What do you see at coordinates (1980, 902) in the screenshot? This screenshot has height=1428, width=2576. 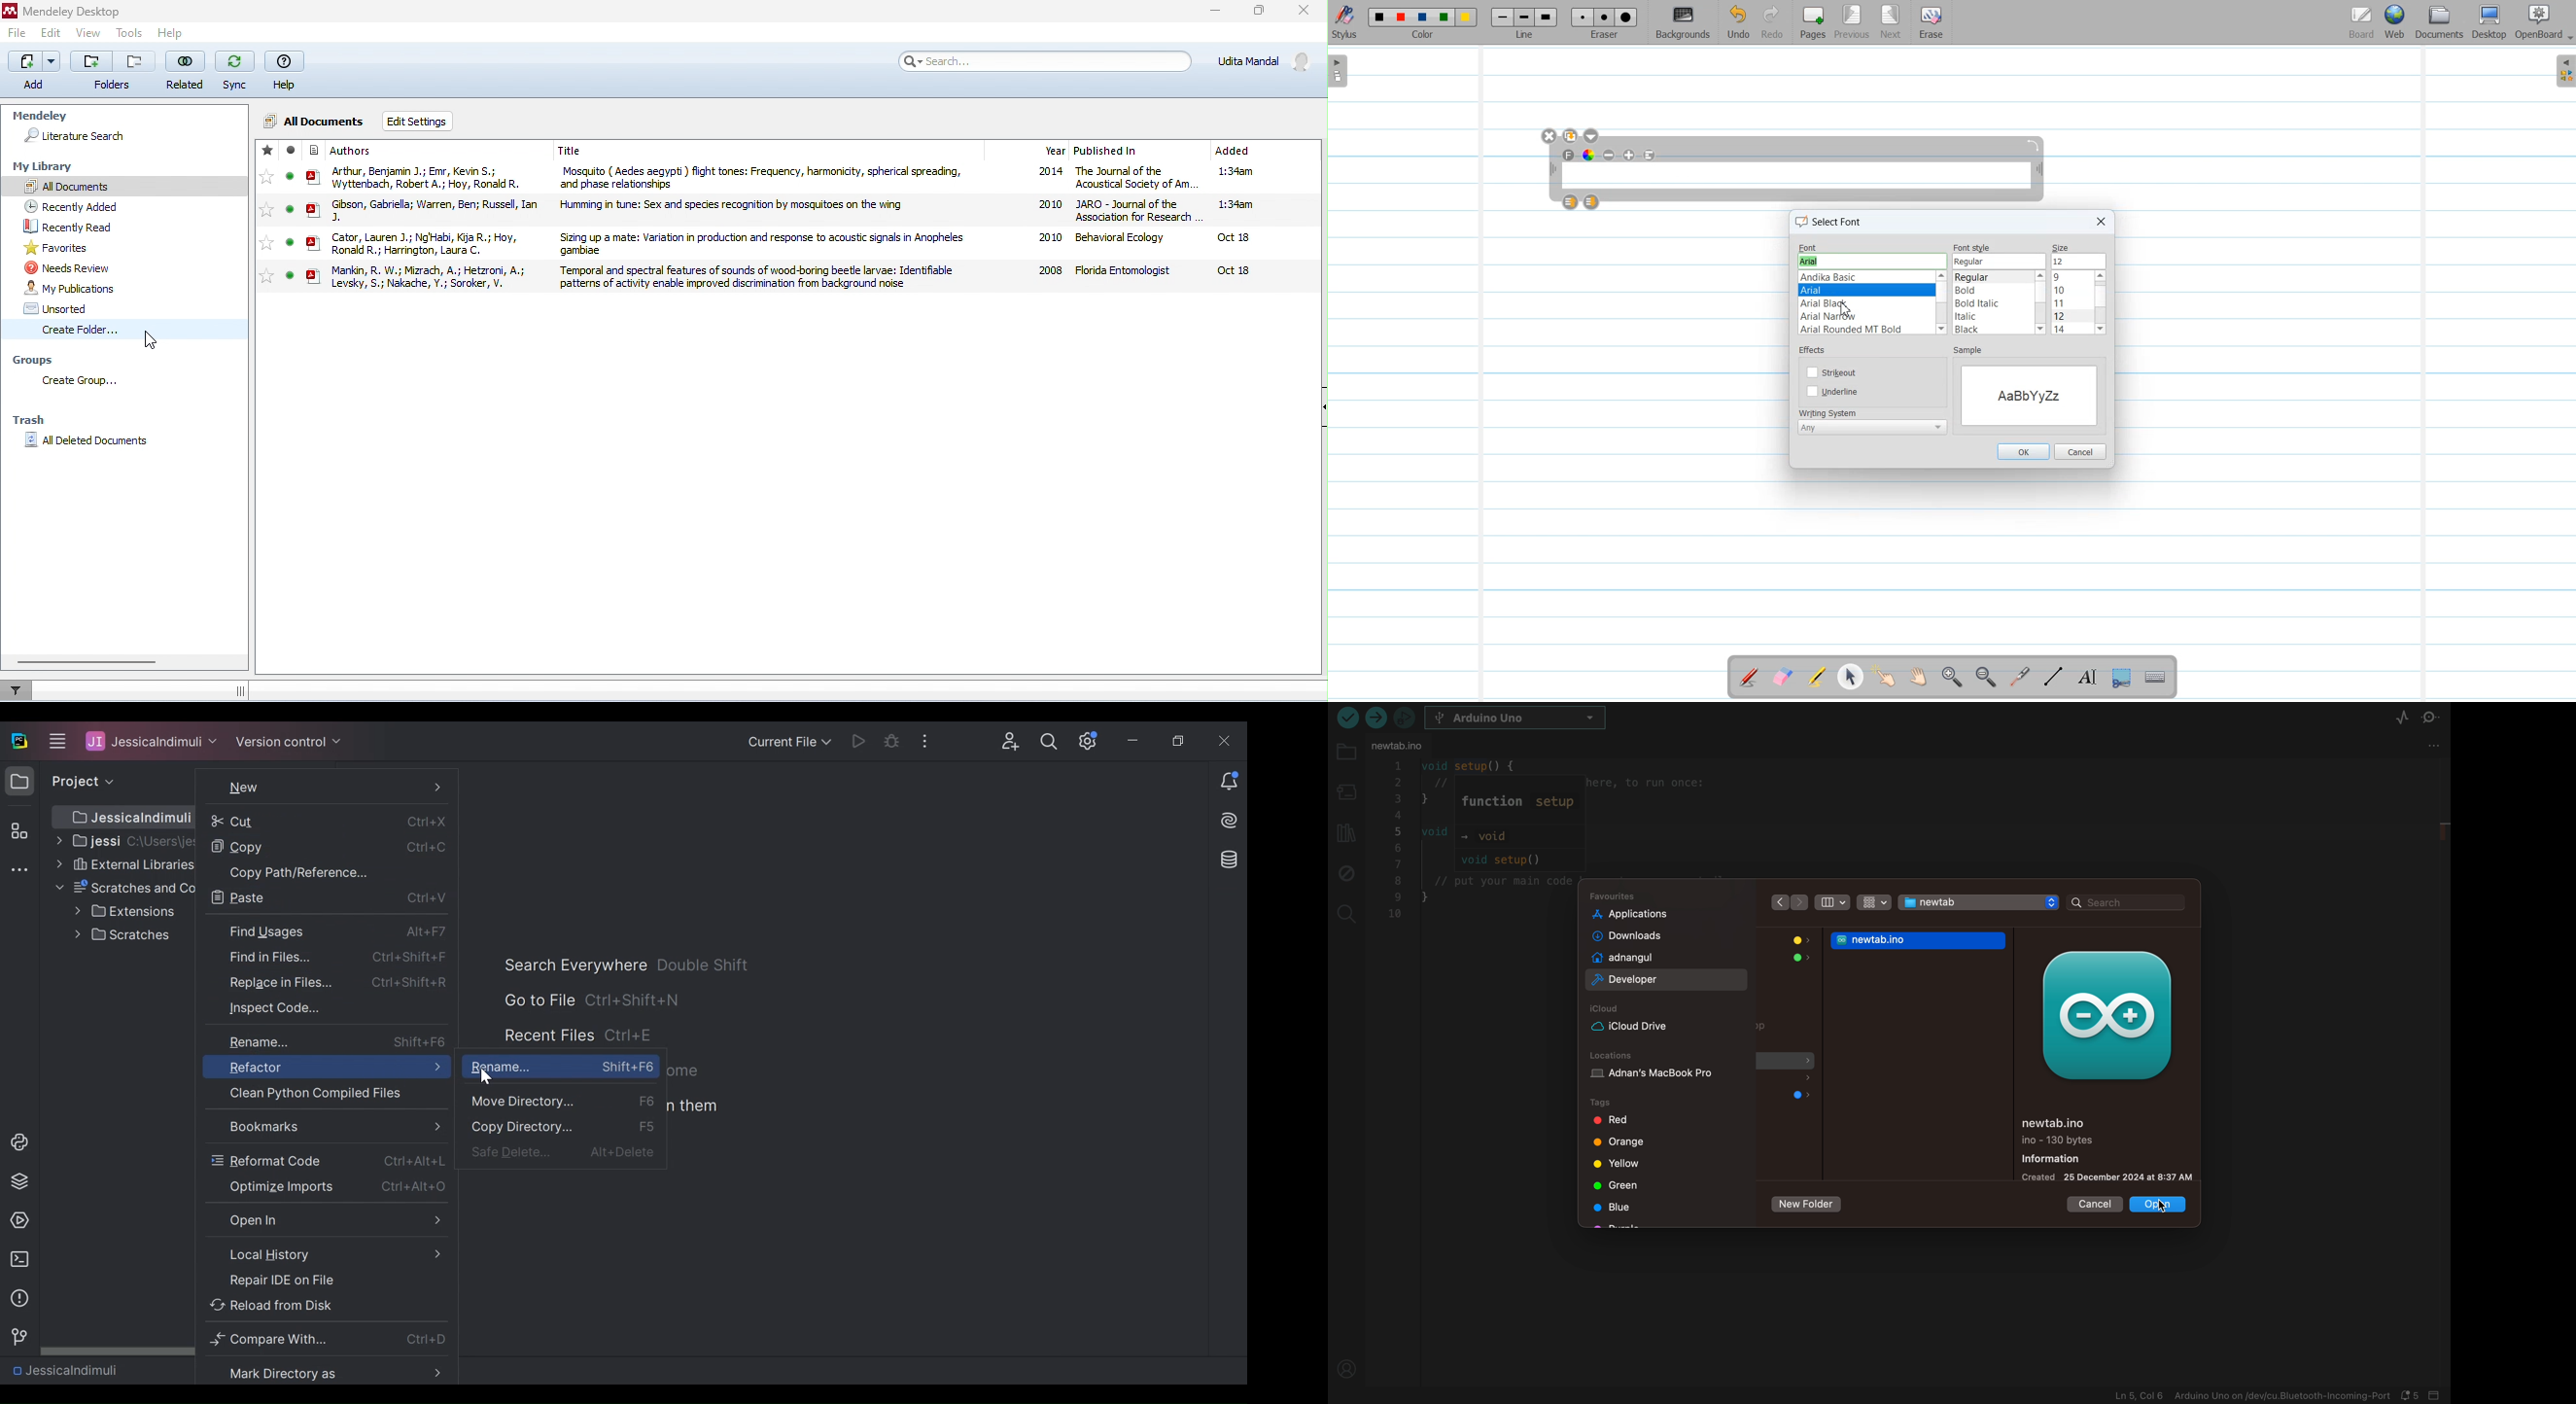 I see `select folder` at bounding box center [1980, 902].